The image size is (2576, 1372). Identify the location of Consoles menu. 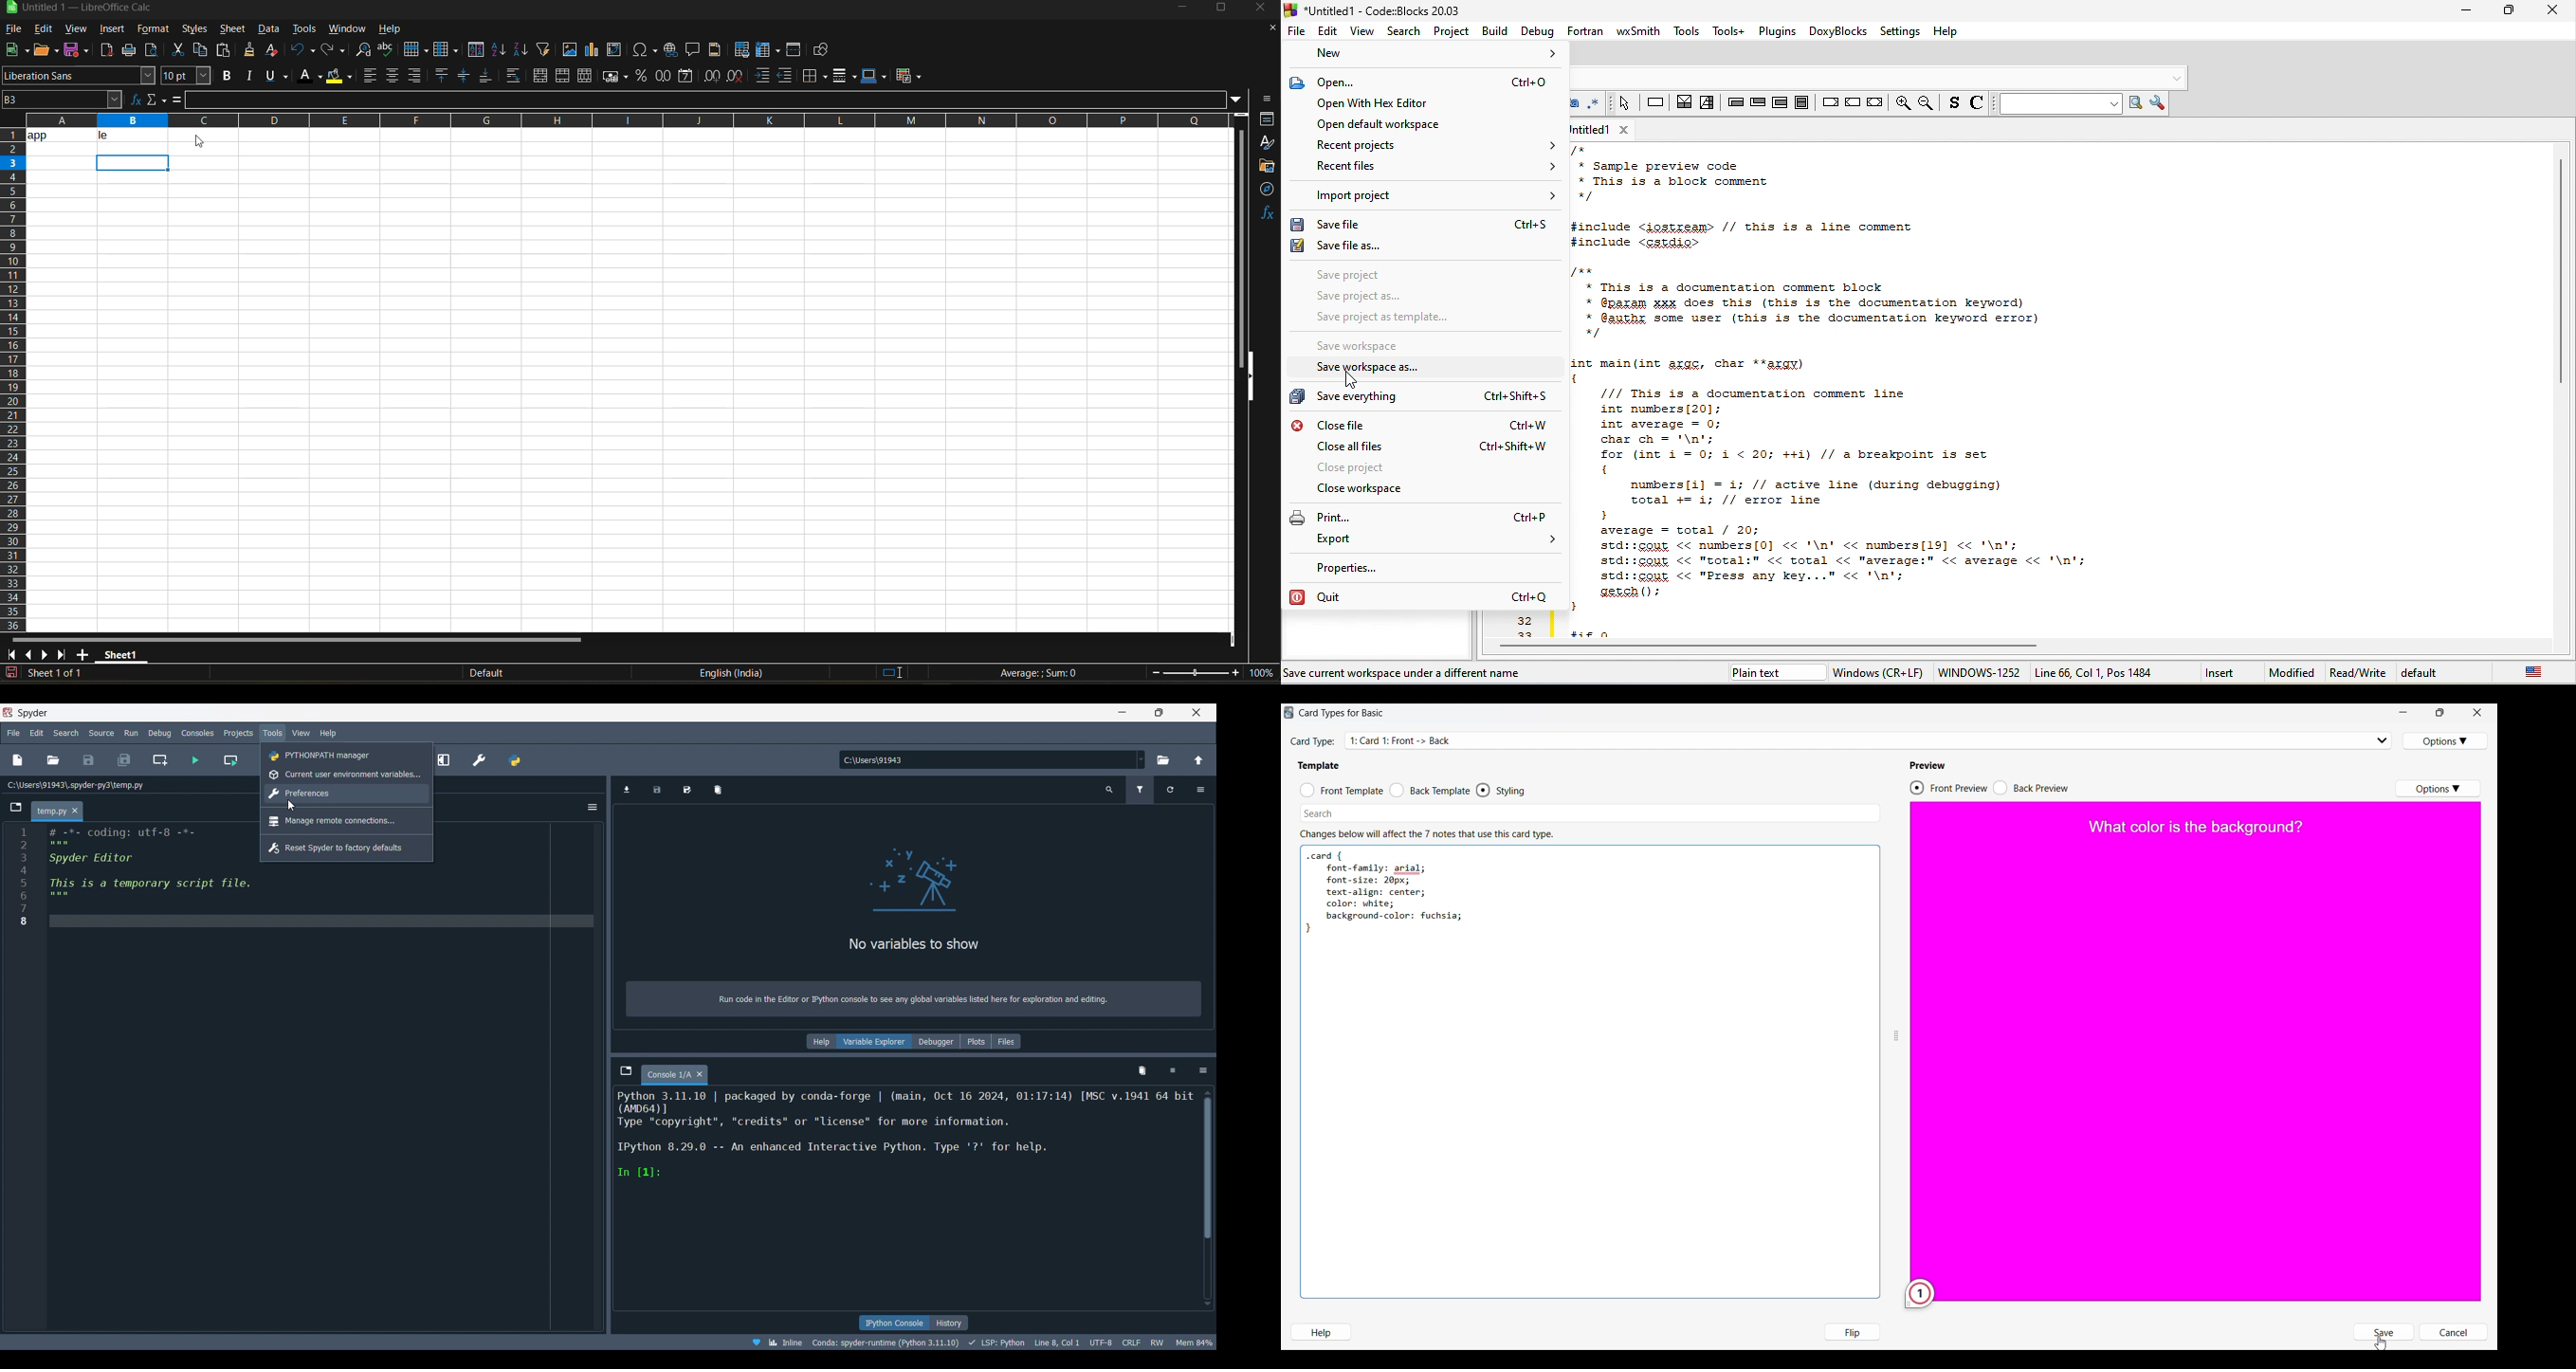
(197, 733).